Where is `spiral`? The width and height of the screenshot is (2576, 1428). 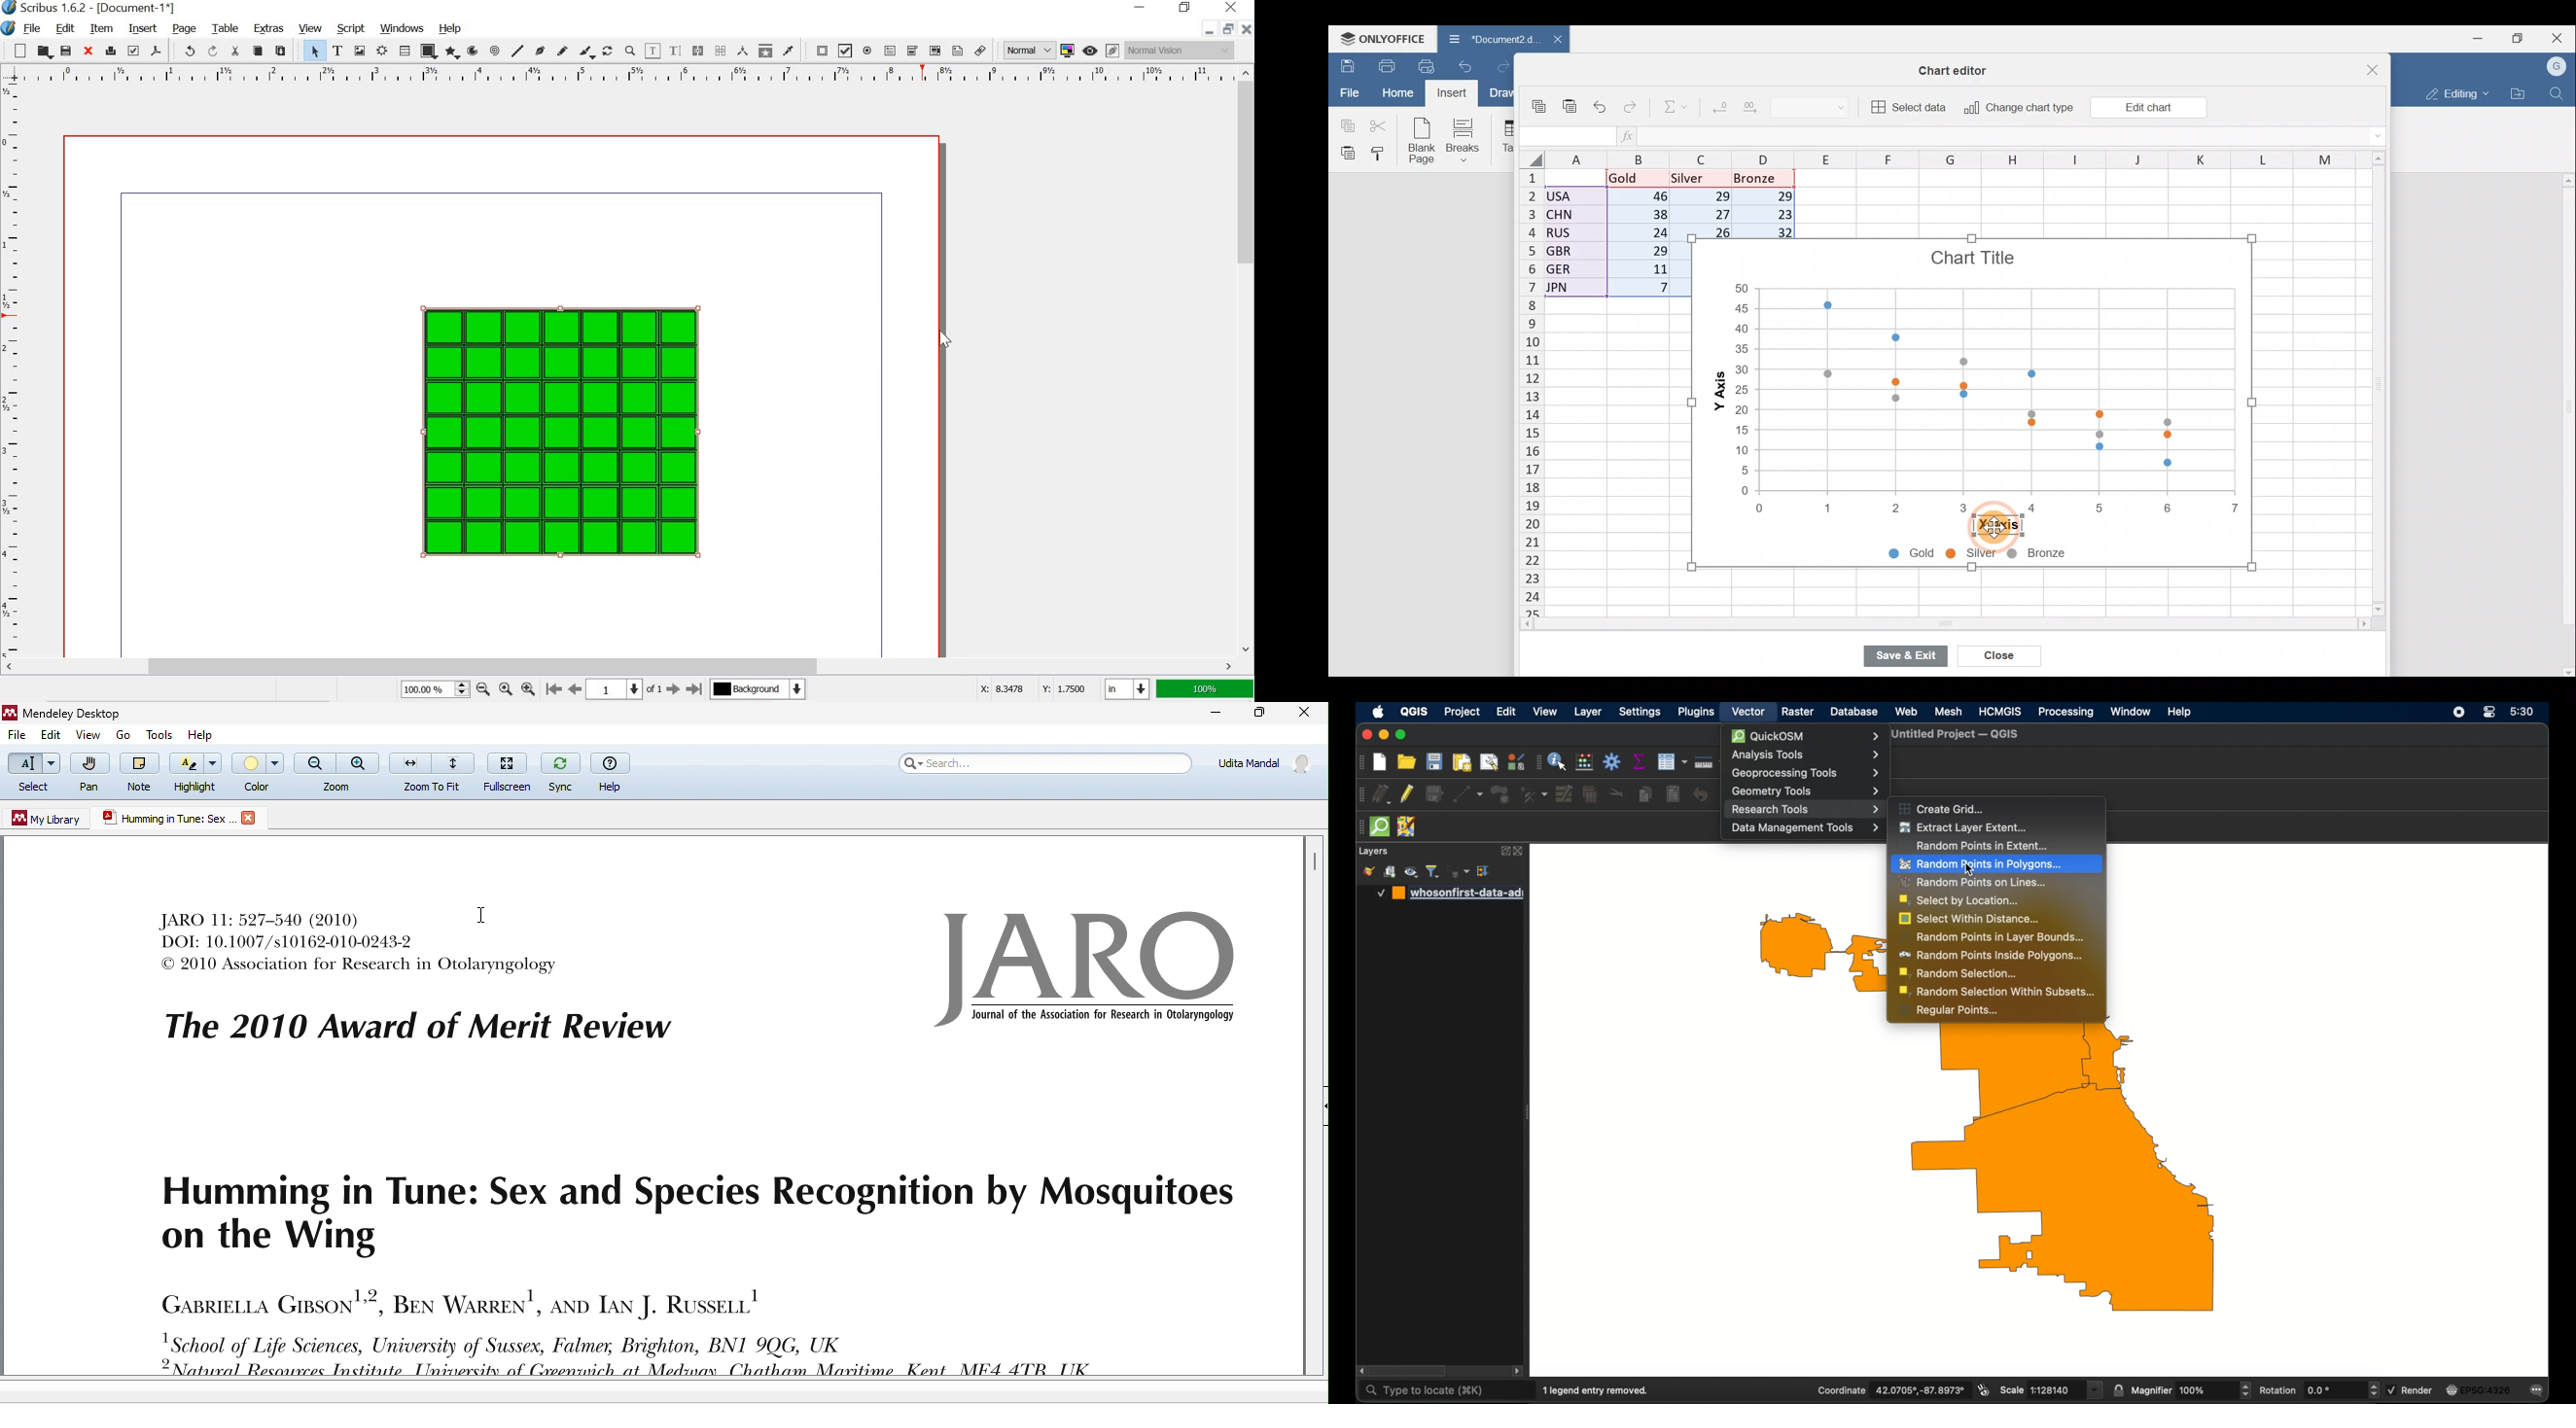 spiral is located at coordinates (494, 50).